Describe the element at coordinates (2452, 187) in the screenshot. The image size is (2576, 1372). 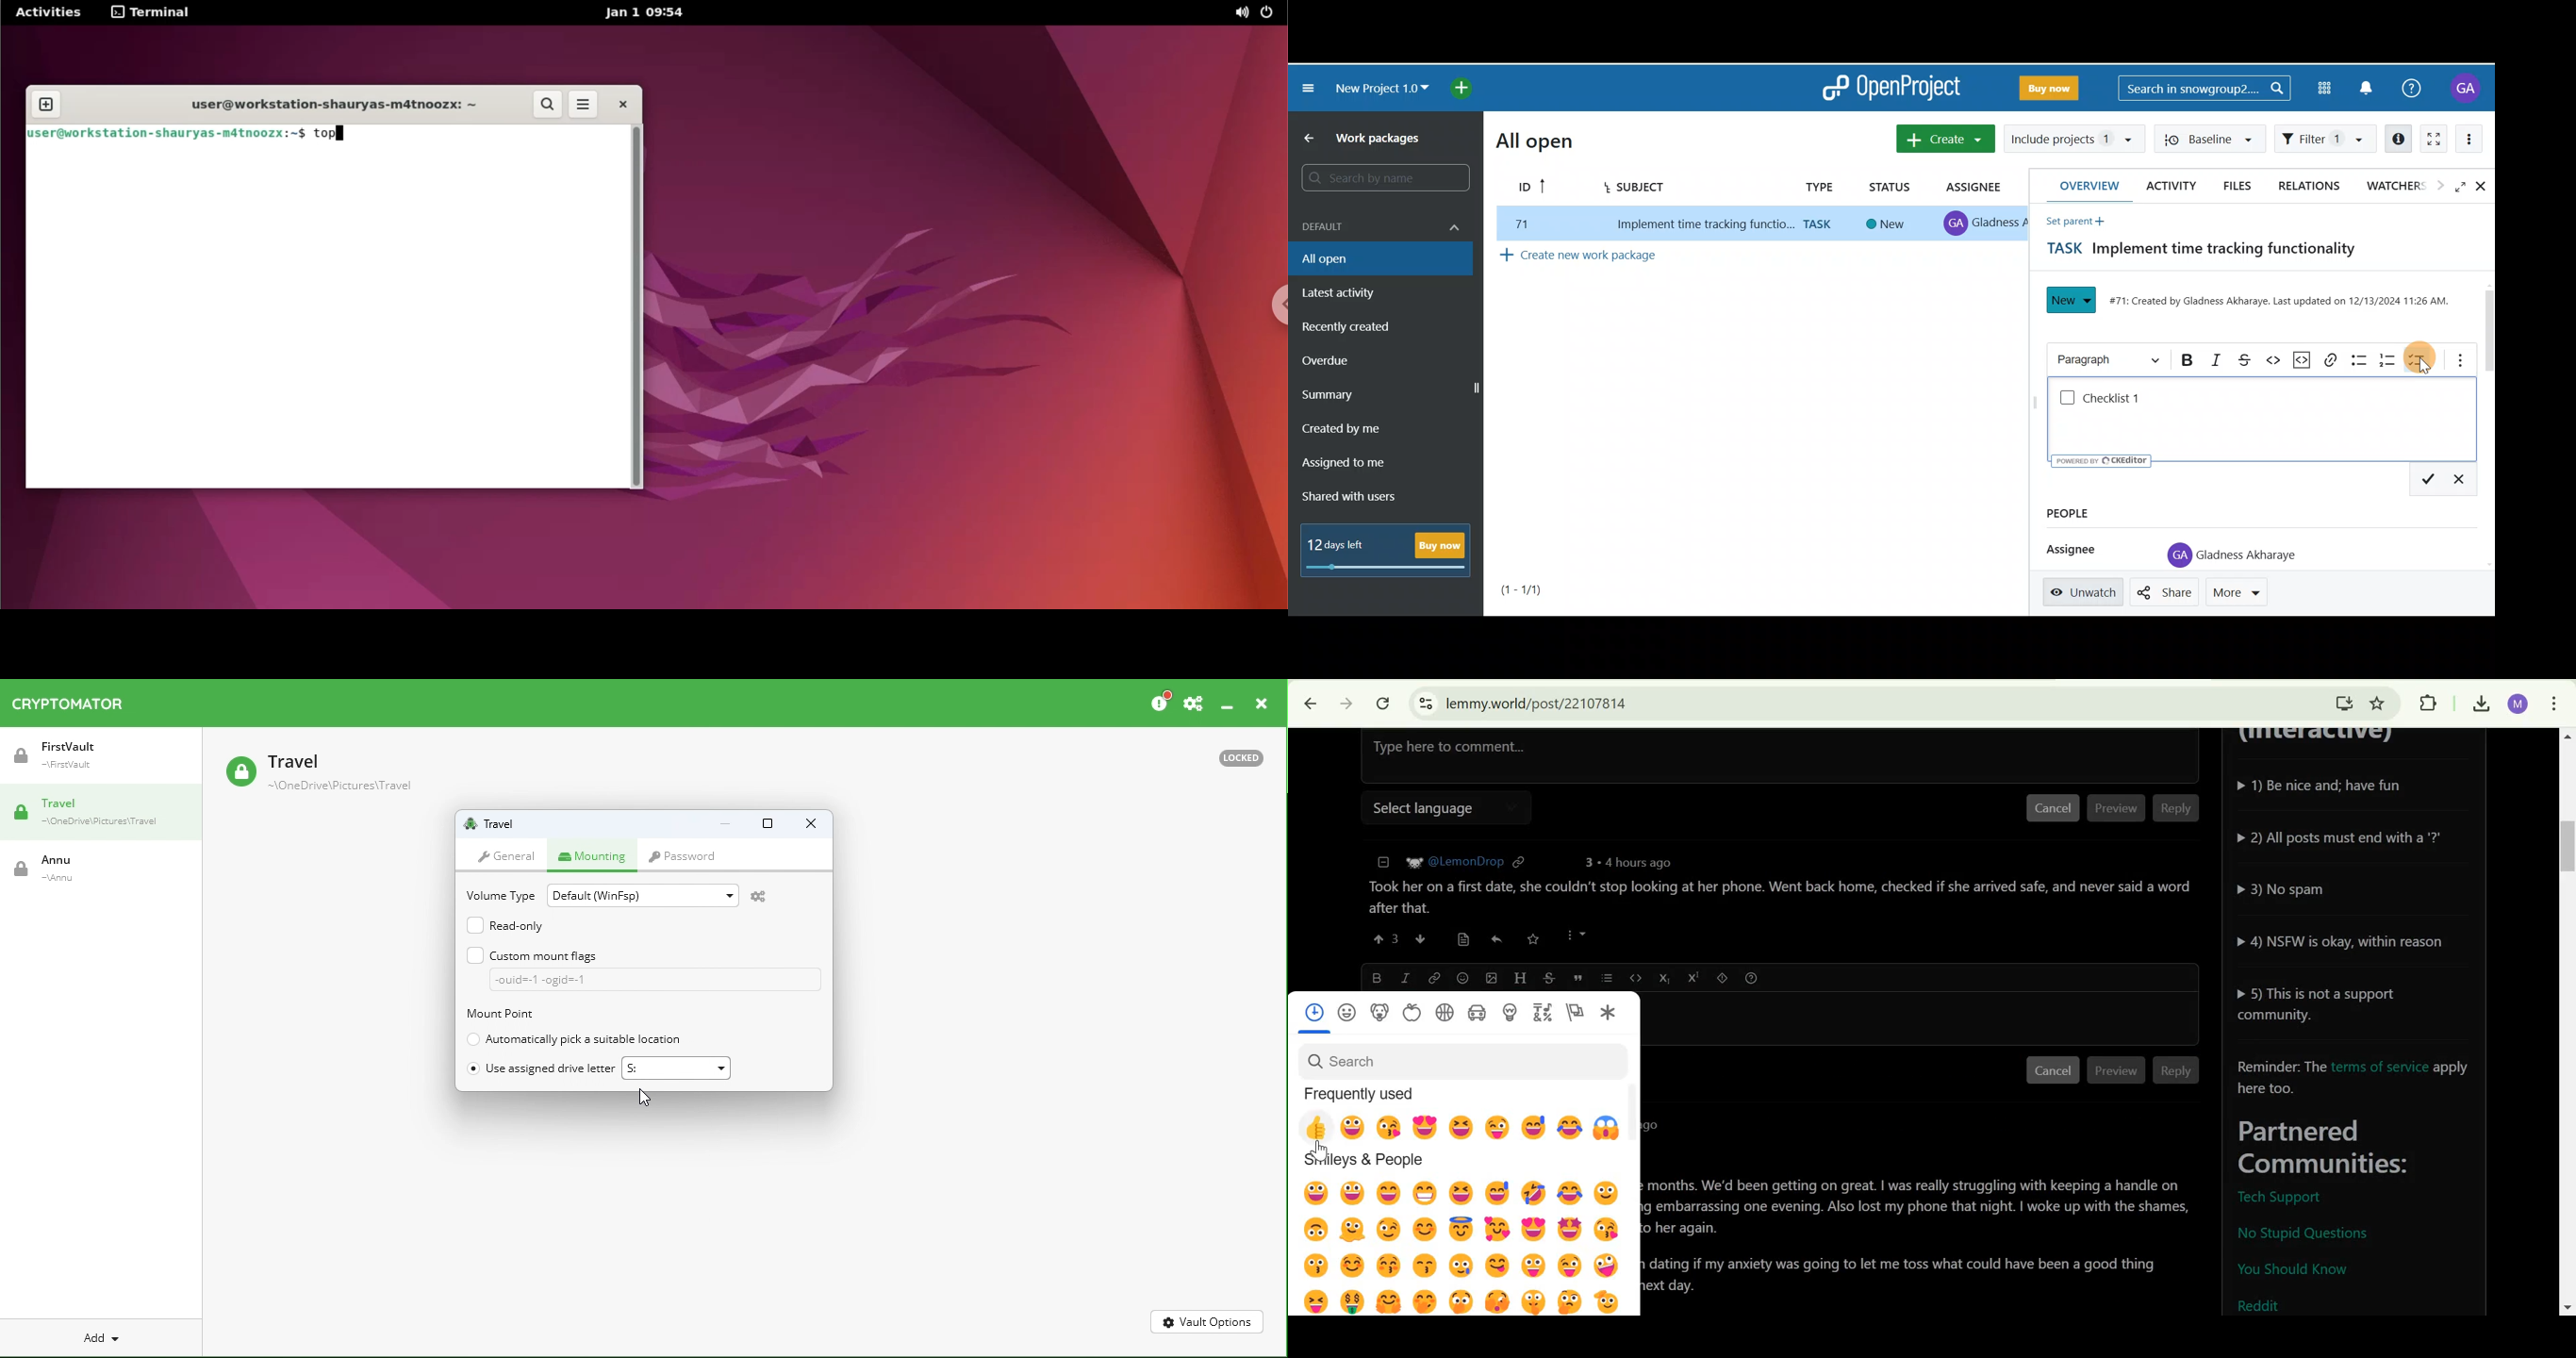
I see `Open fullscreen view` at that location.